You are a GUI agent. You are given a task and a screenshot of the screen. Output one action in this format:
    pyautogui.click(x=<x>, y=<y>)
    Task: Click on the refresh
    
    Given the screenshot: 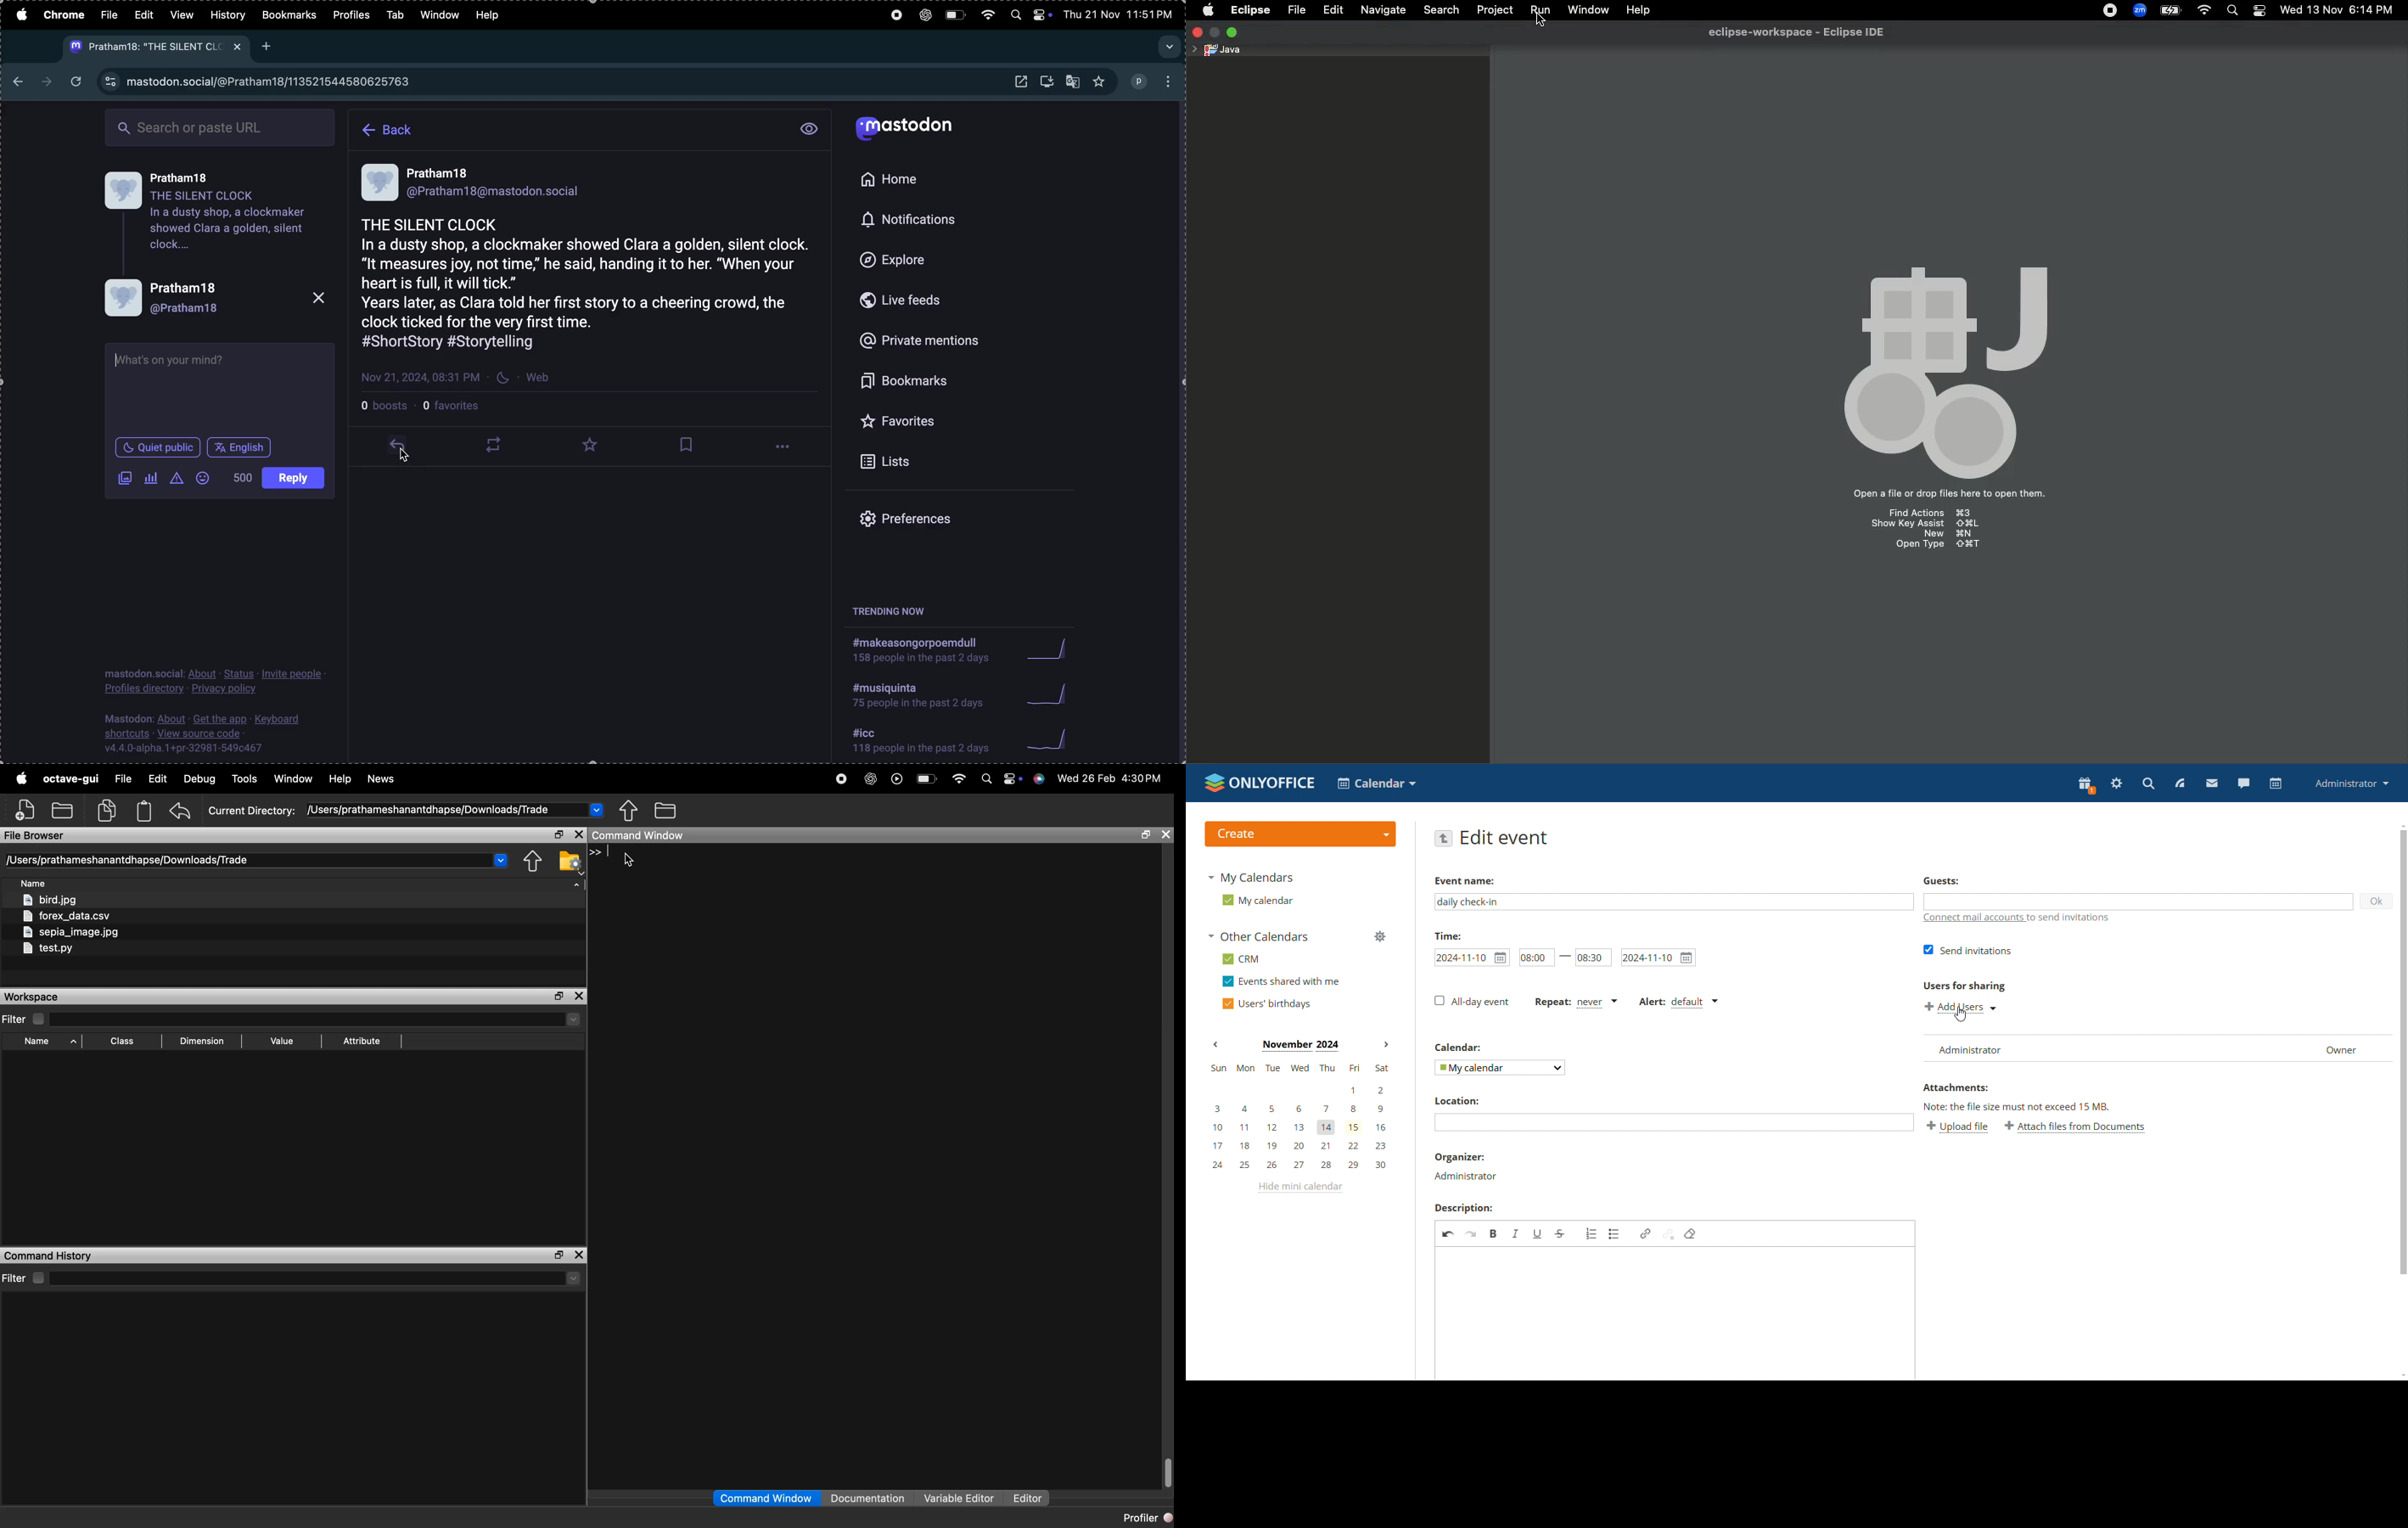 What is the action you would take?
    pyautogui.click(x=76, y=81)
    